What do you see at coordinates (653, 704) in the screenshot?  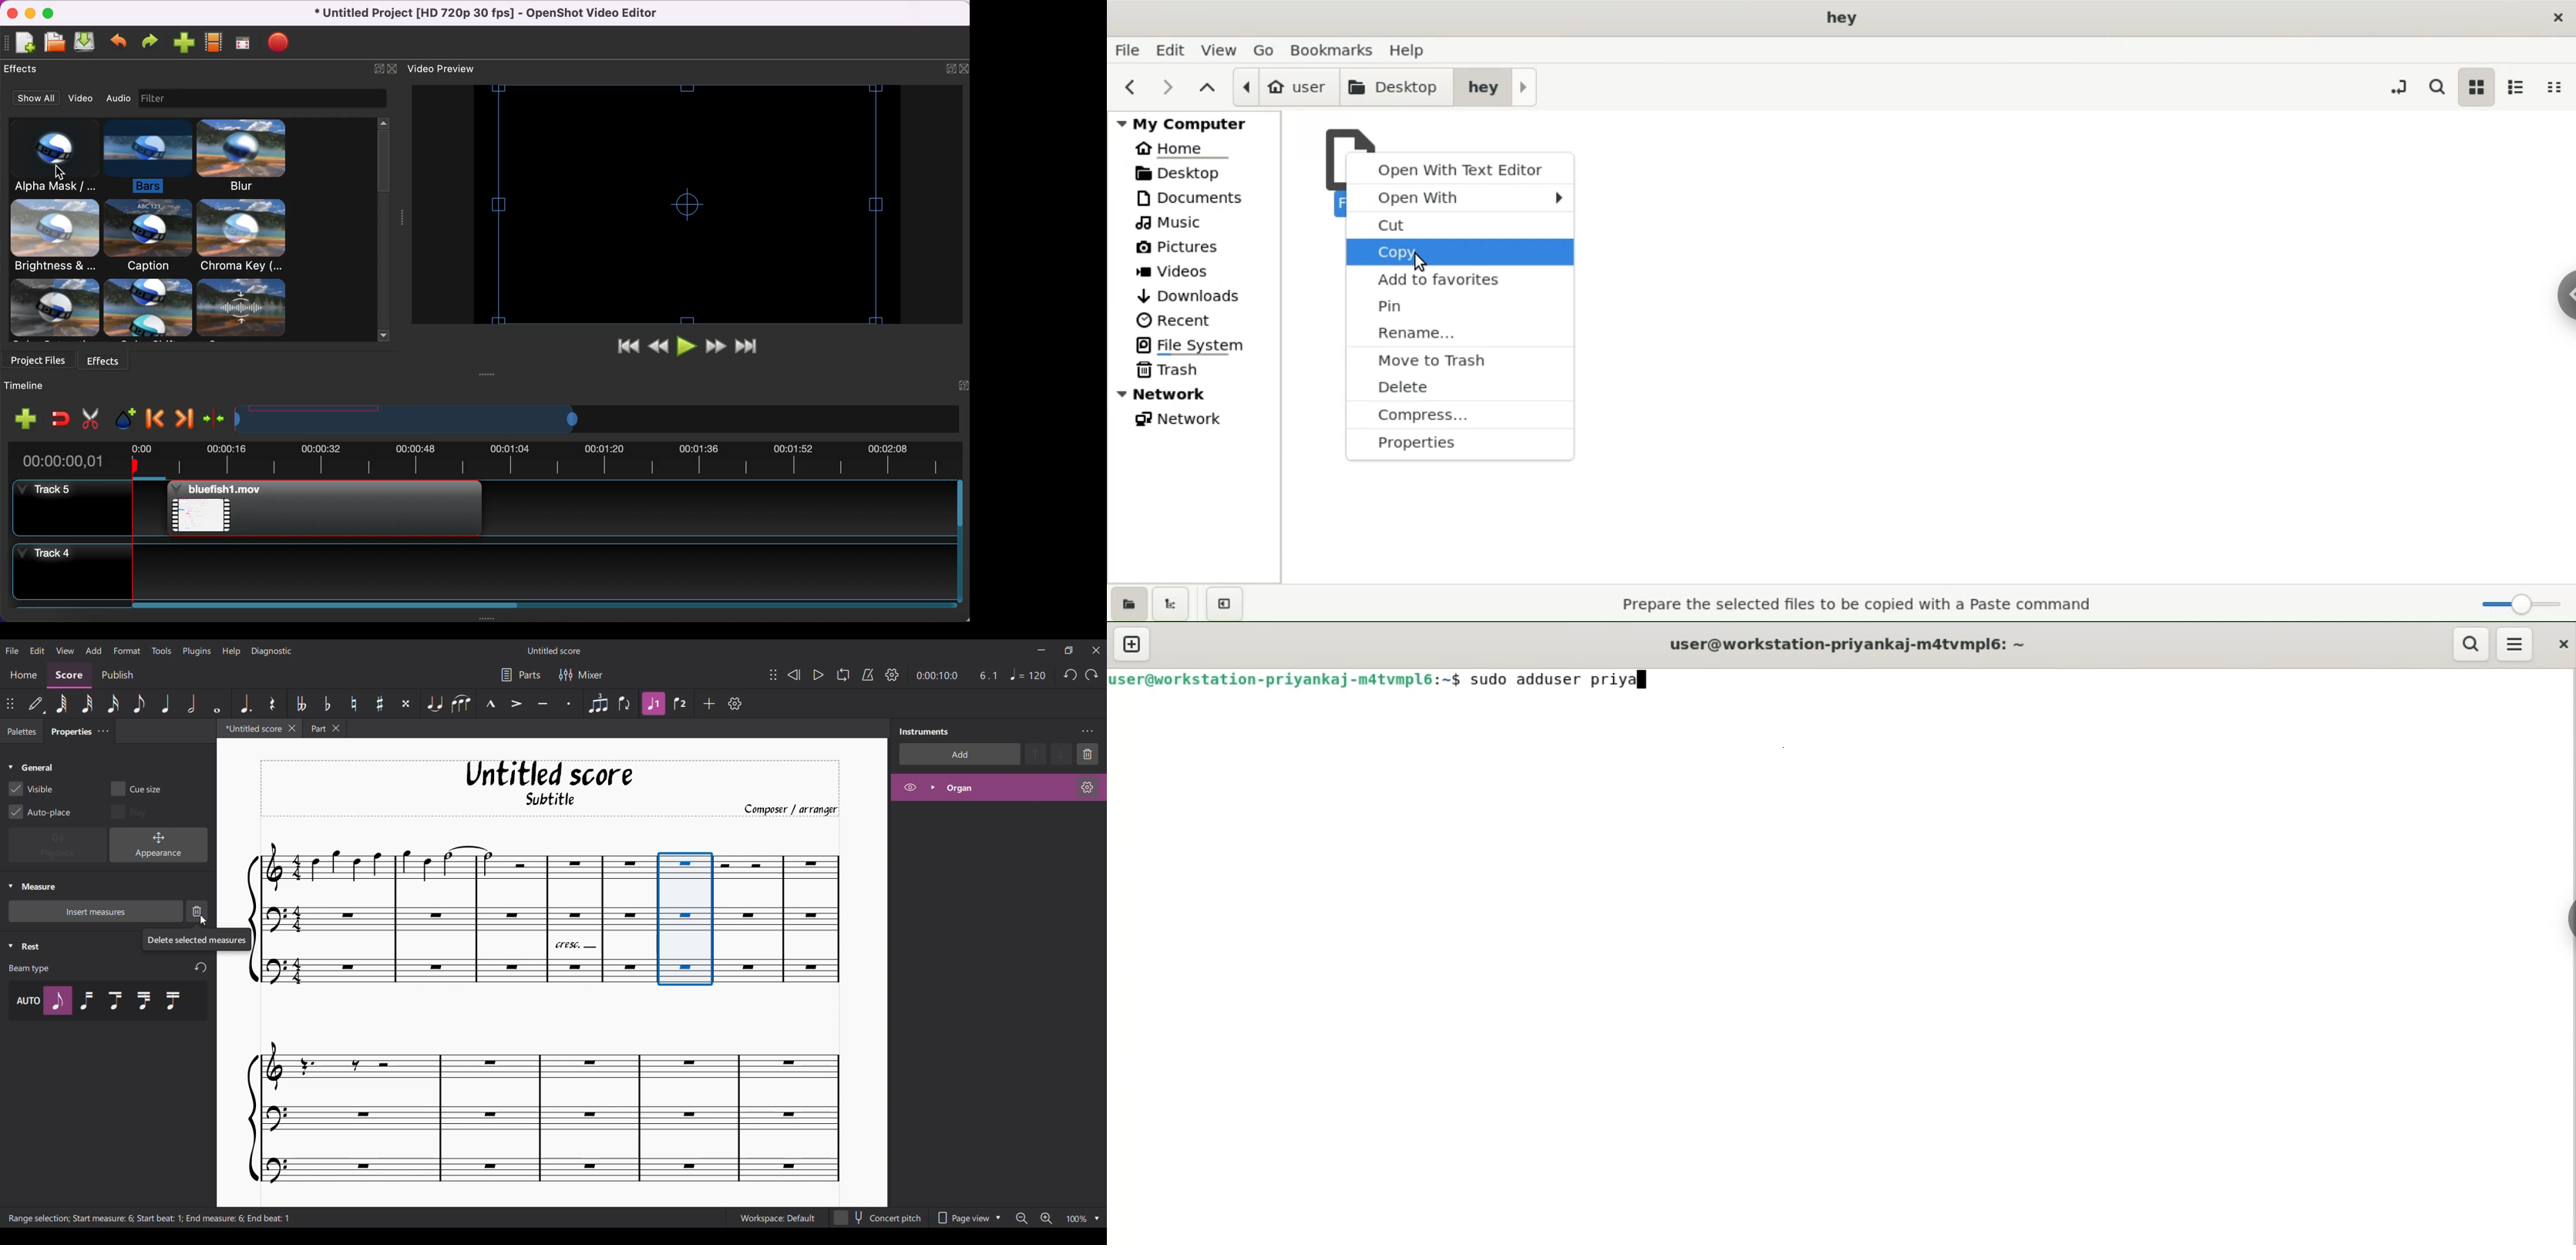 I see `Highlighted after measure selection` at bounding box center [653, 704].